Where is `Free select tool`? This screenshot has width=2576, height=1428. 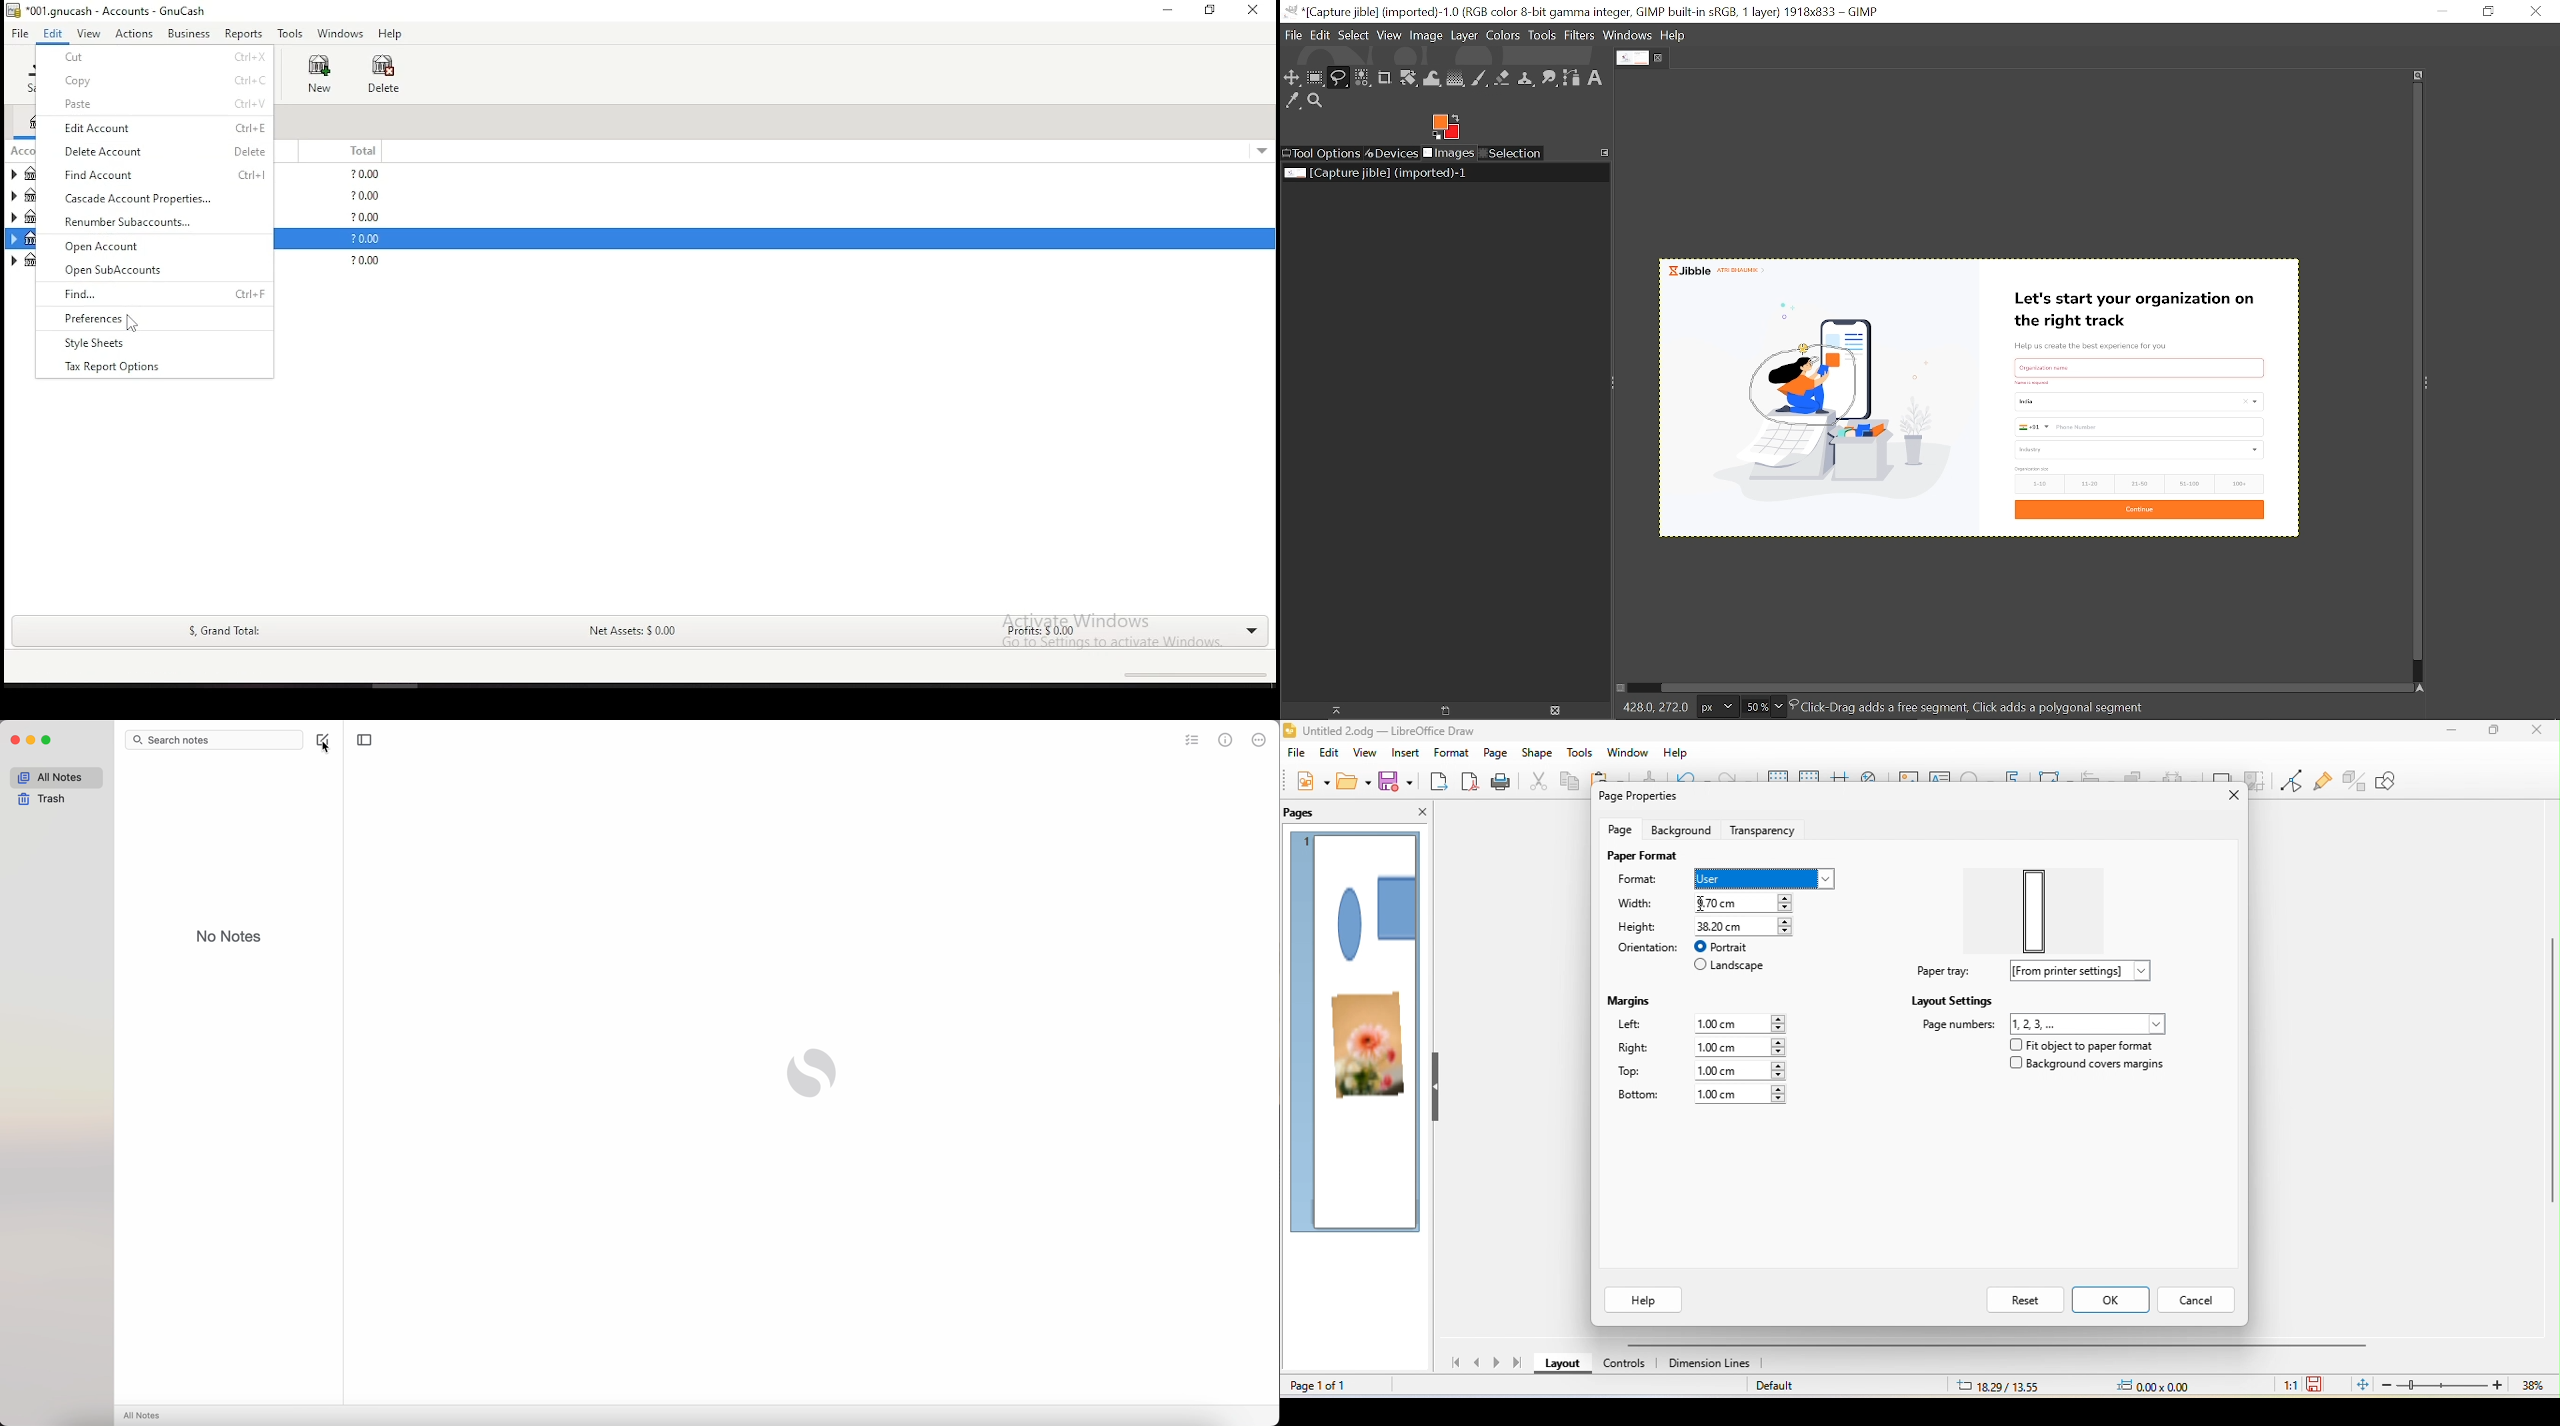
Free select tool is located at coordinates (1338, 78).